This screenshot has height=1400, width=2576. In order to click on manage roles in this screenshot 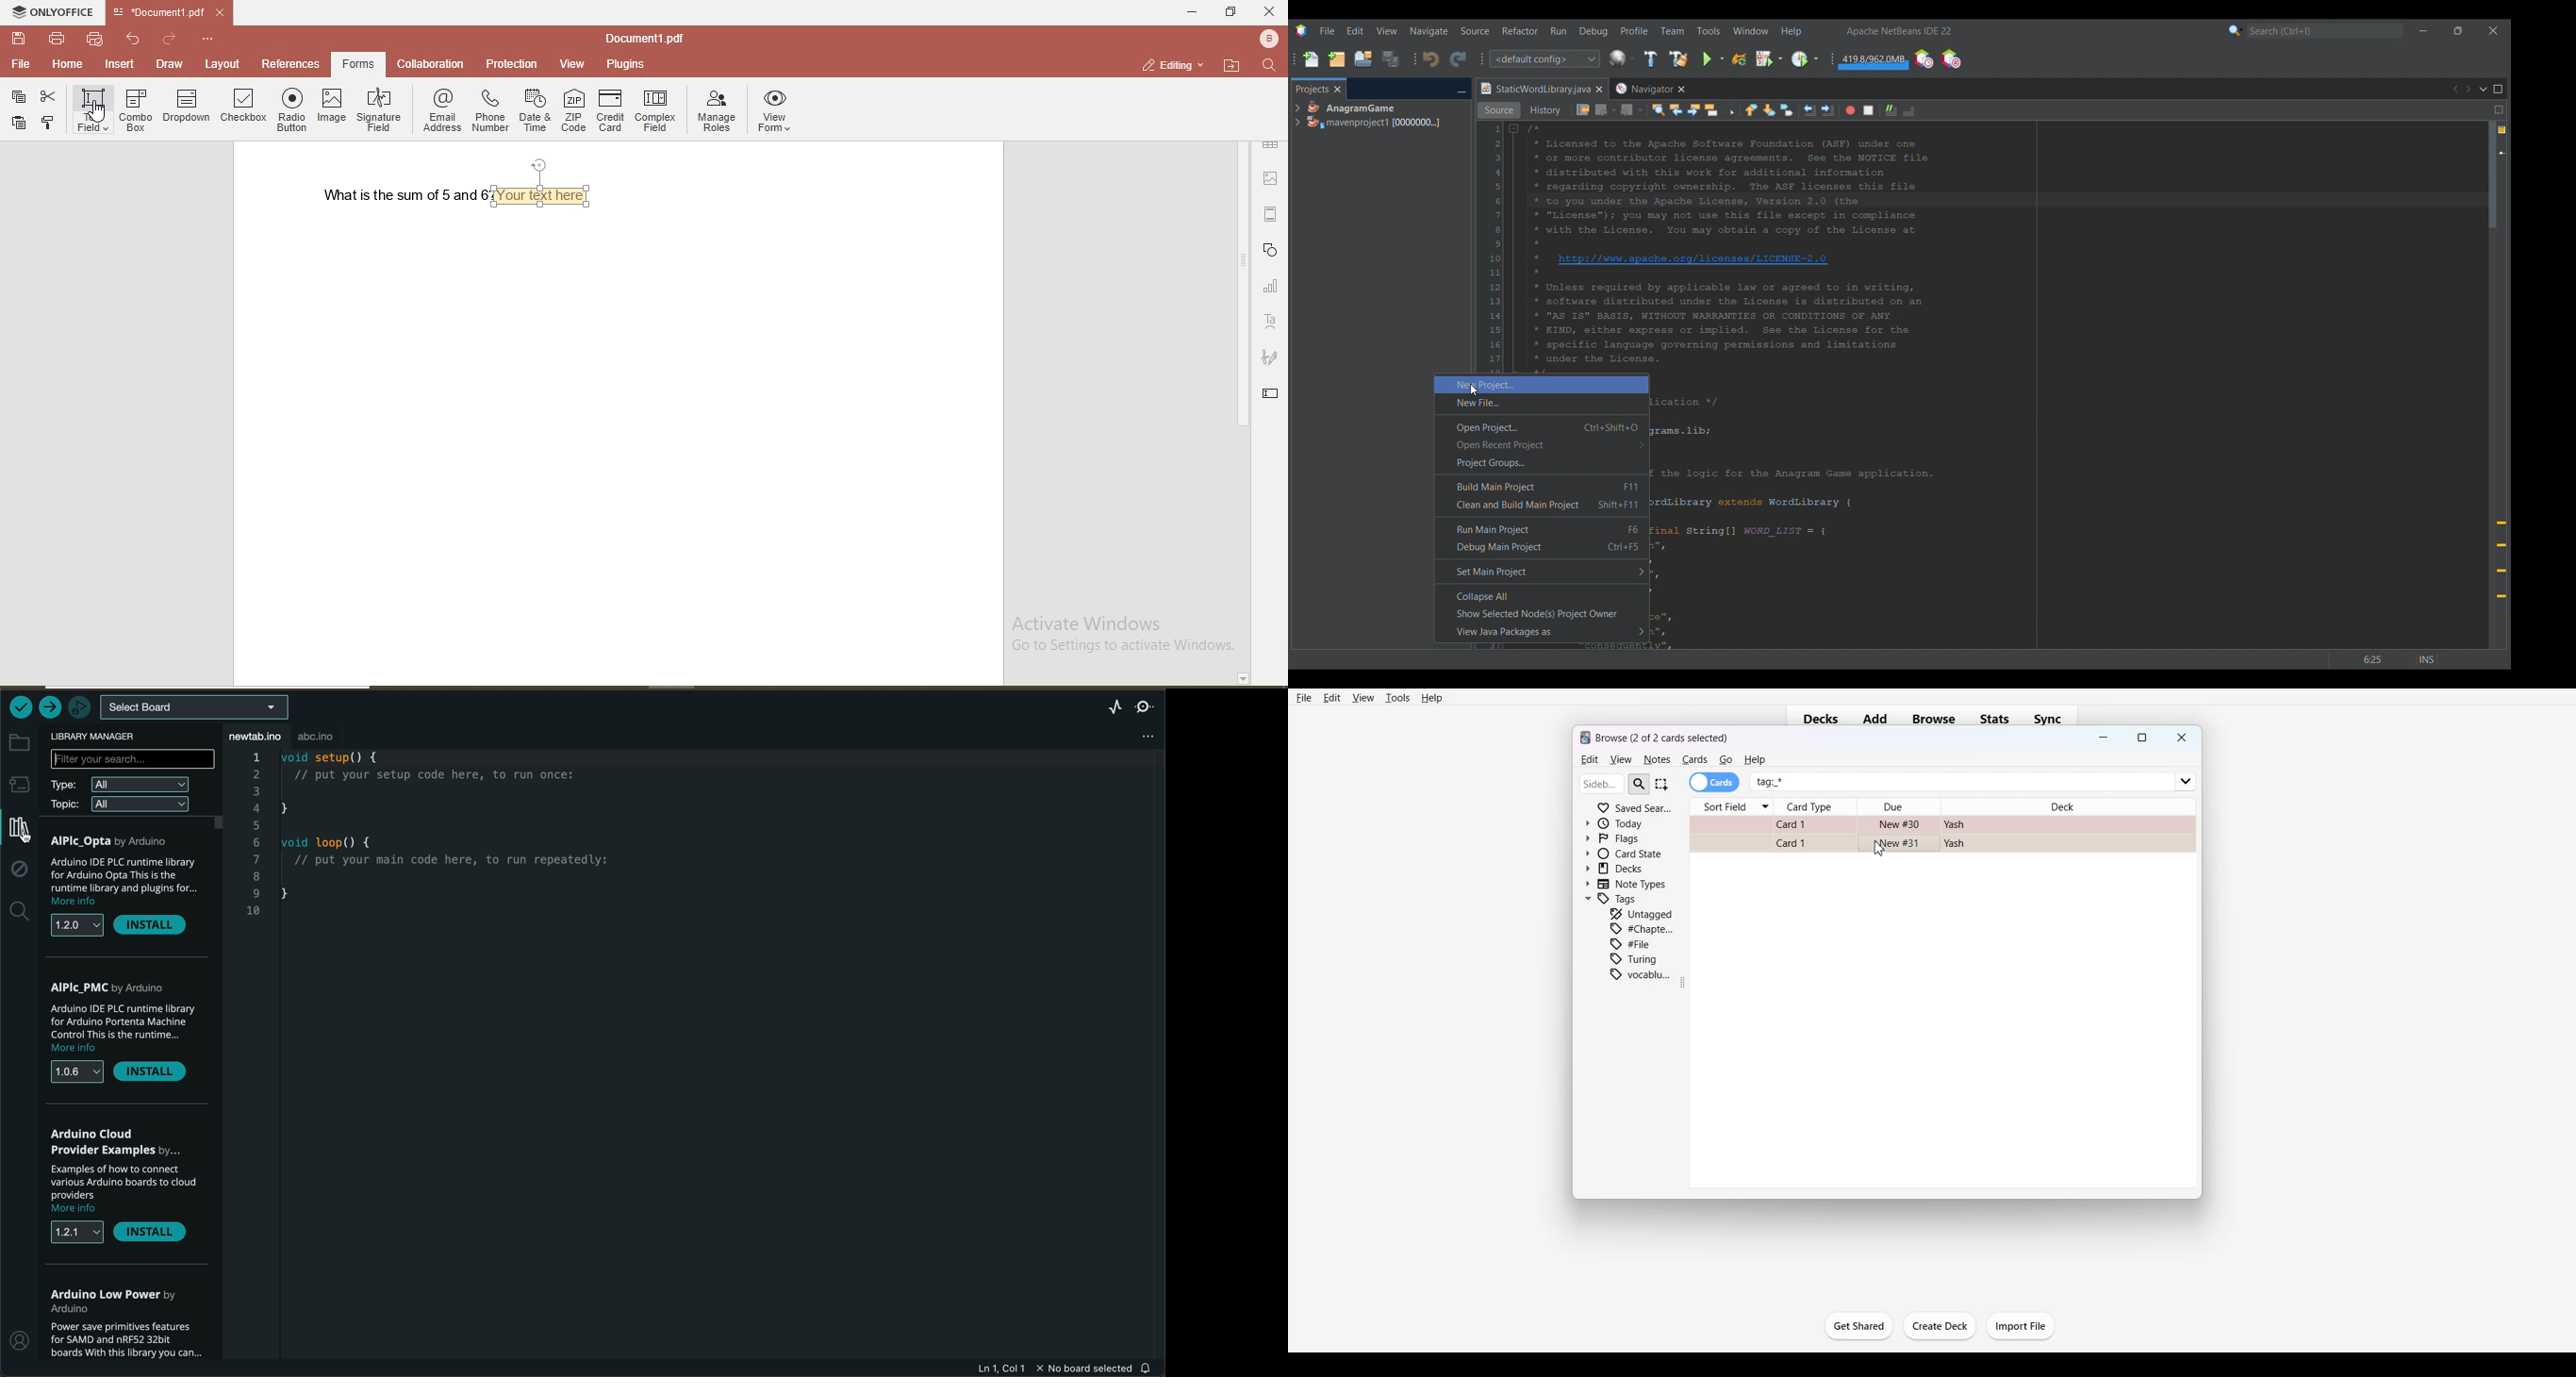, I will do `click(714, 111)`.